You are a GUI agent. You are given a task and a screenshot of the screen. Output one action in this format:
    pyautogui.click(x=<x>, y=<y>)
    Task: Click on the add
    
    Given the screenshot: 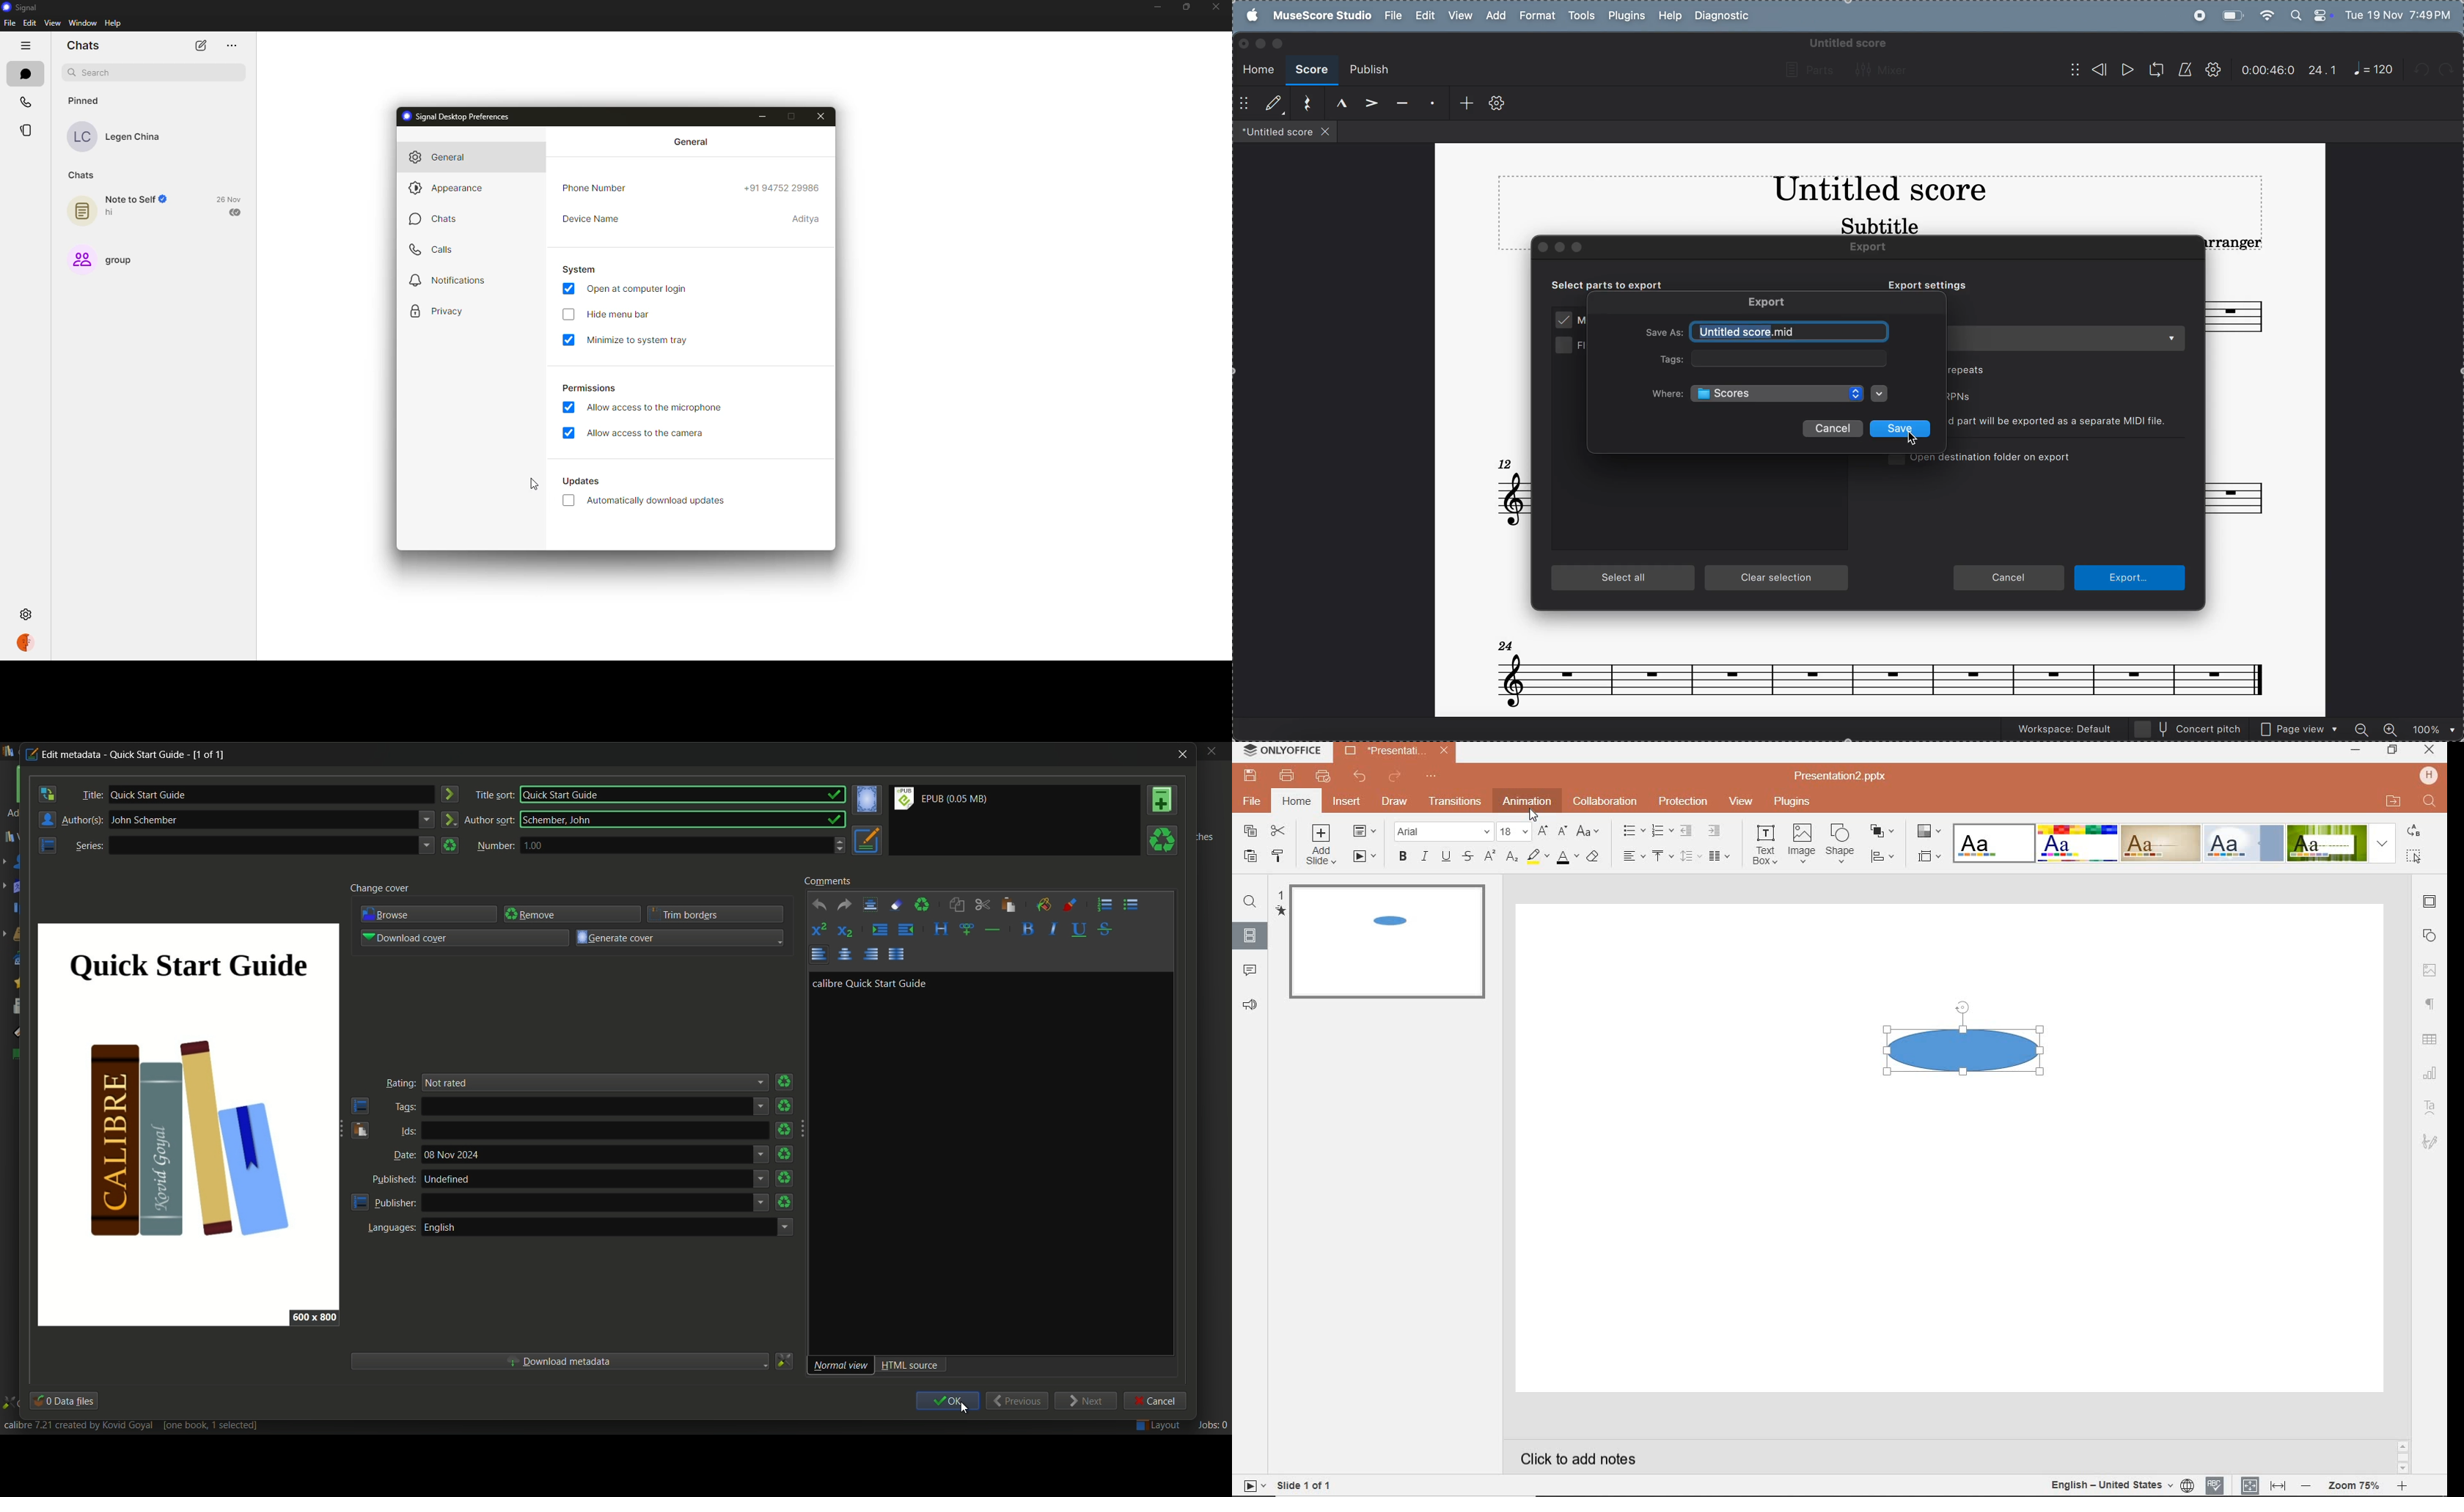 What is the action you would take?
    pyautogui.click(x=1461, y=103)
    